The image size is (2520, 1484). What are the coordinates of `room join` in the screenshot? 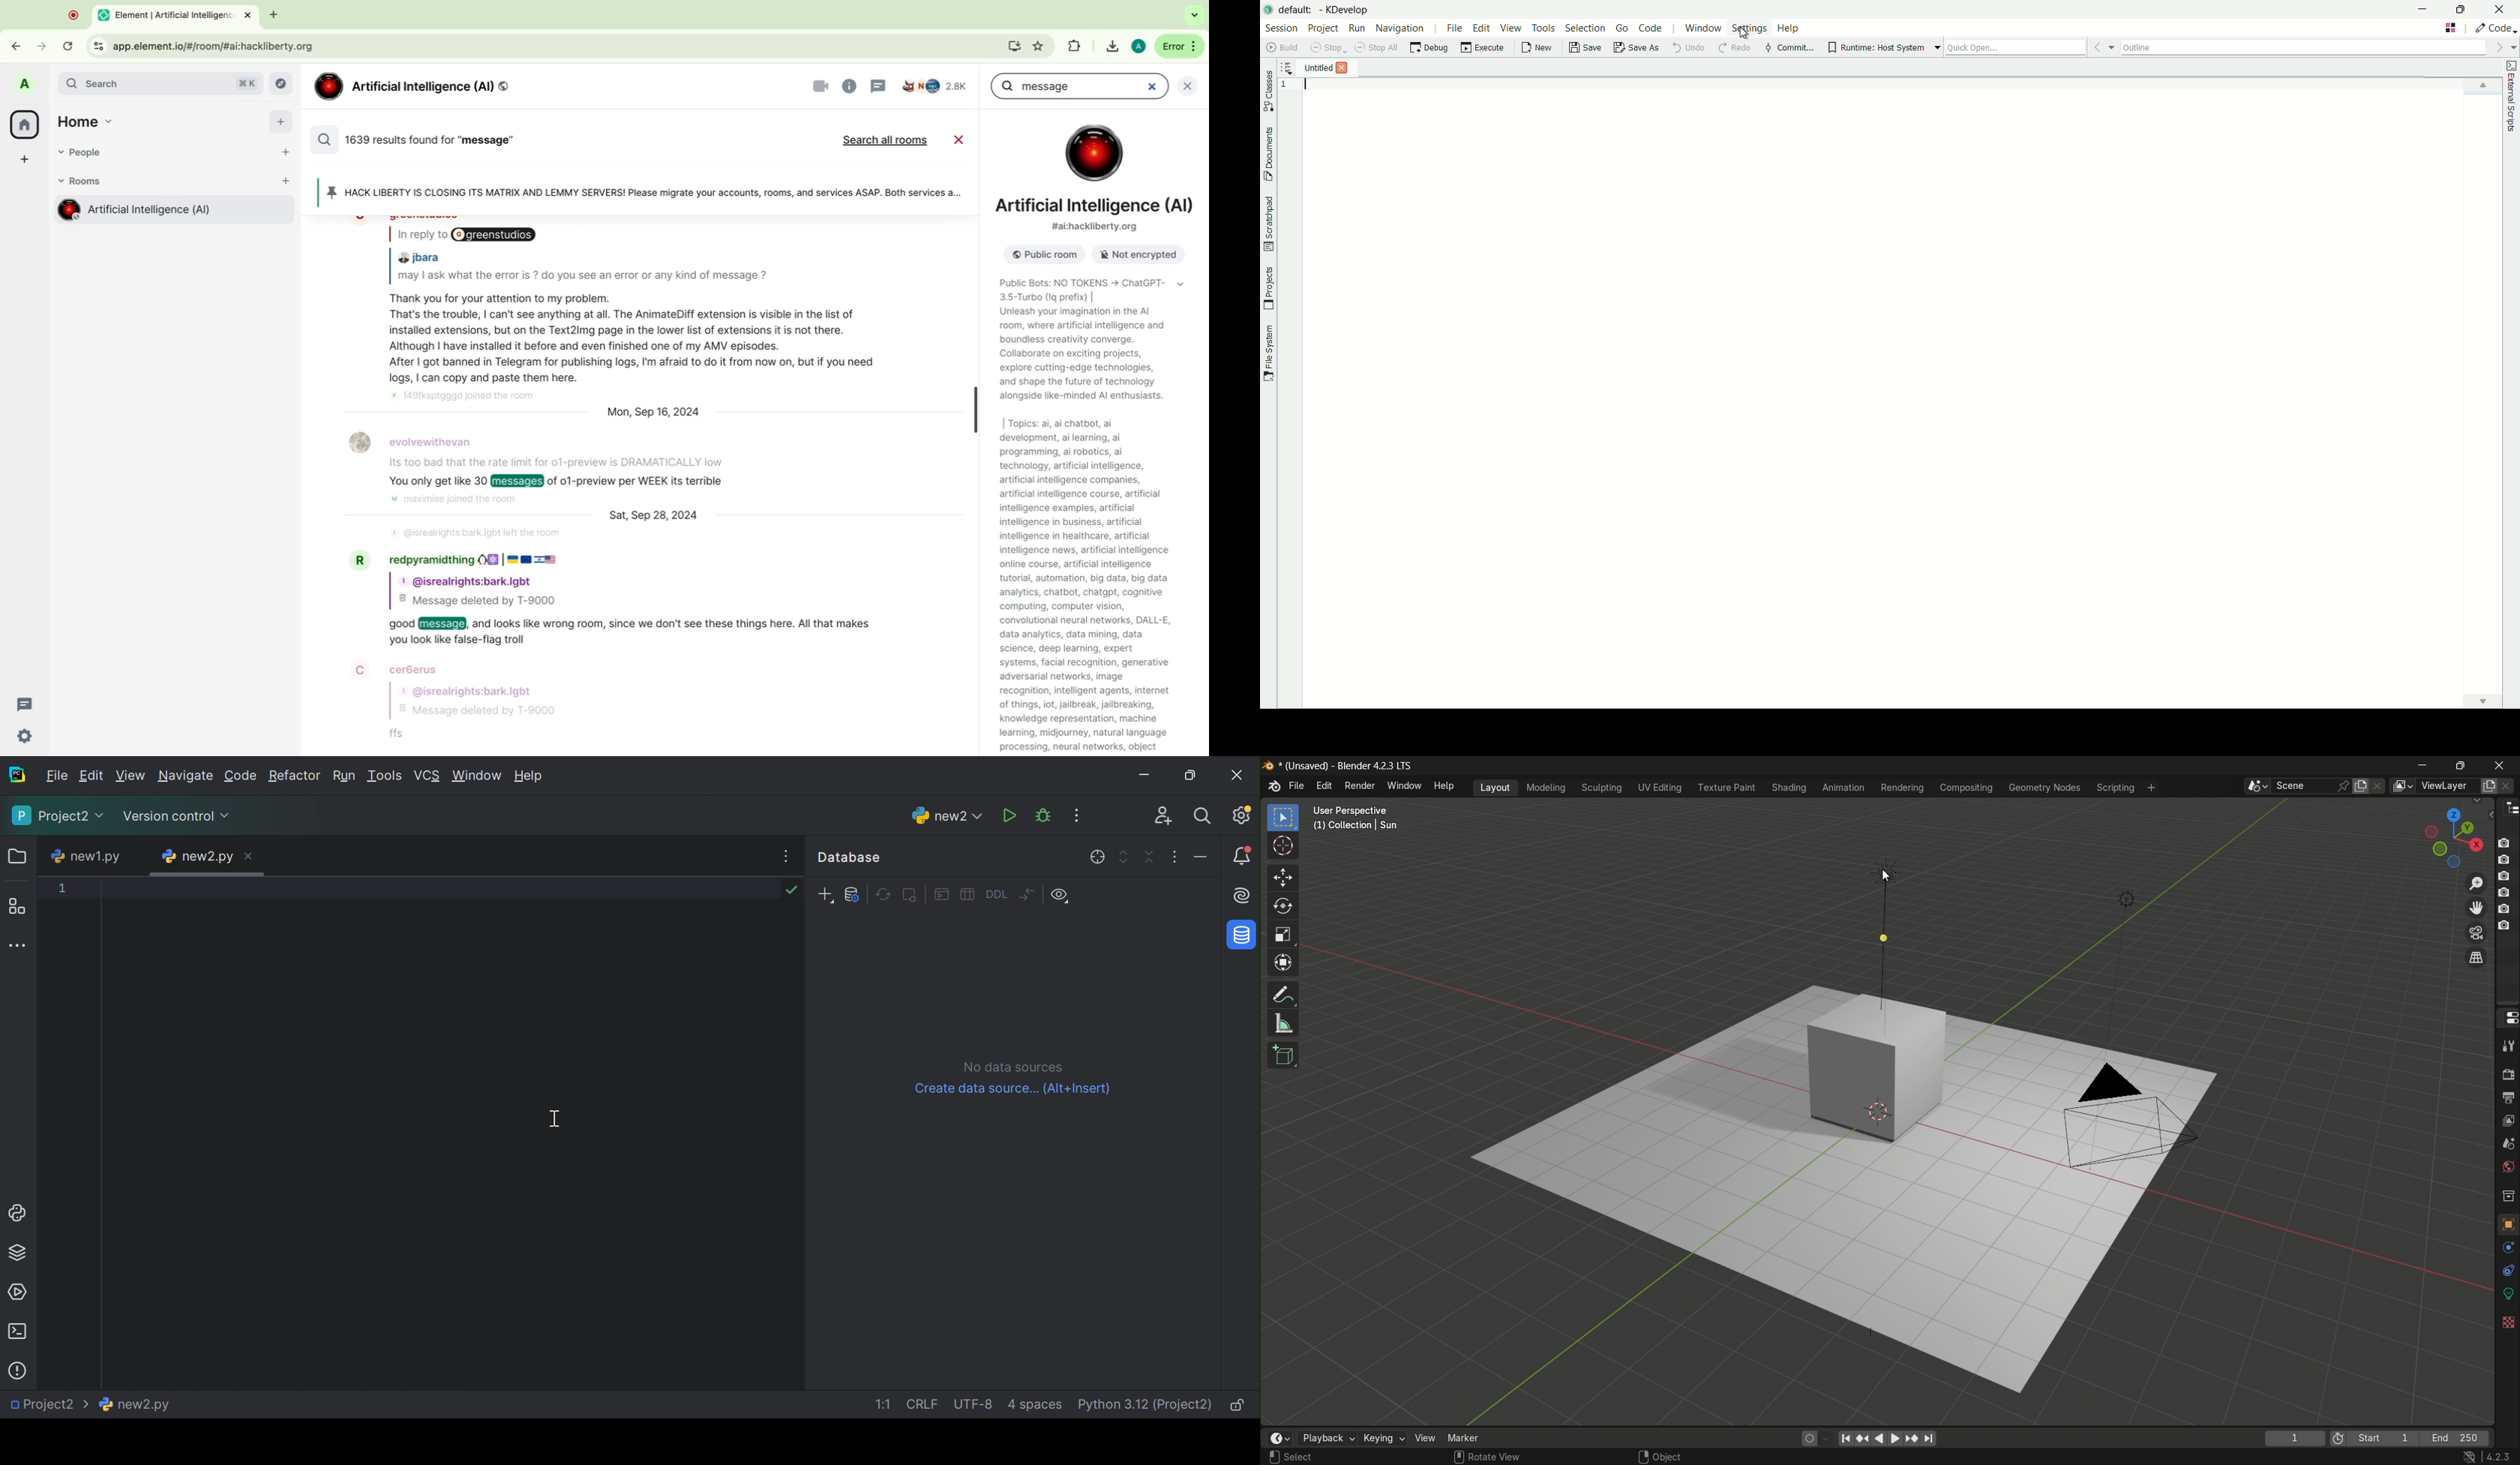 It's located at (477, 534).